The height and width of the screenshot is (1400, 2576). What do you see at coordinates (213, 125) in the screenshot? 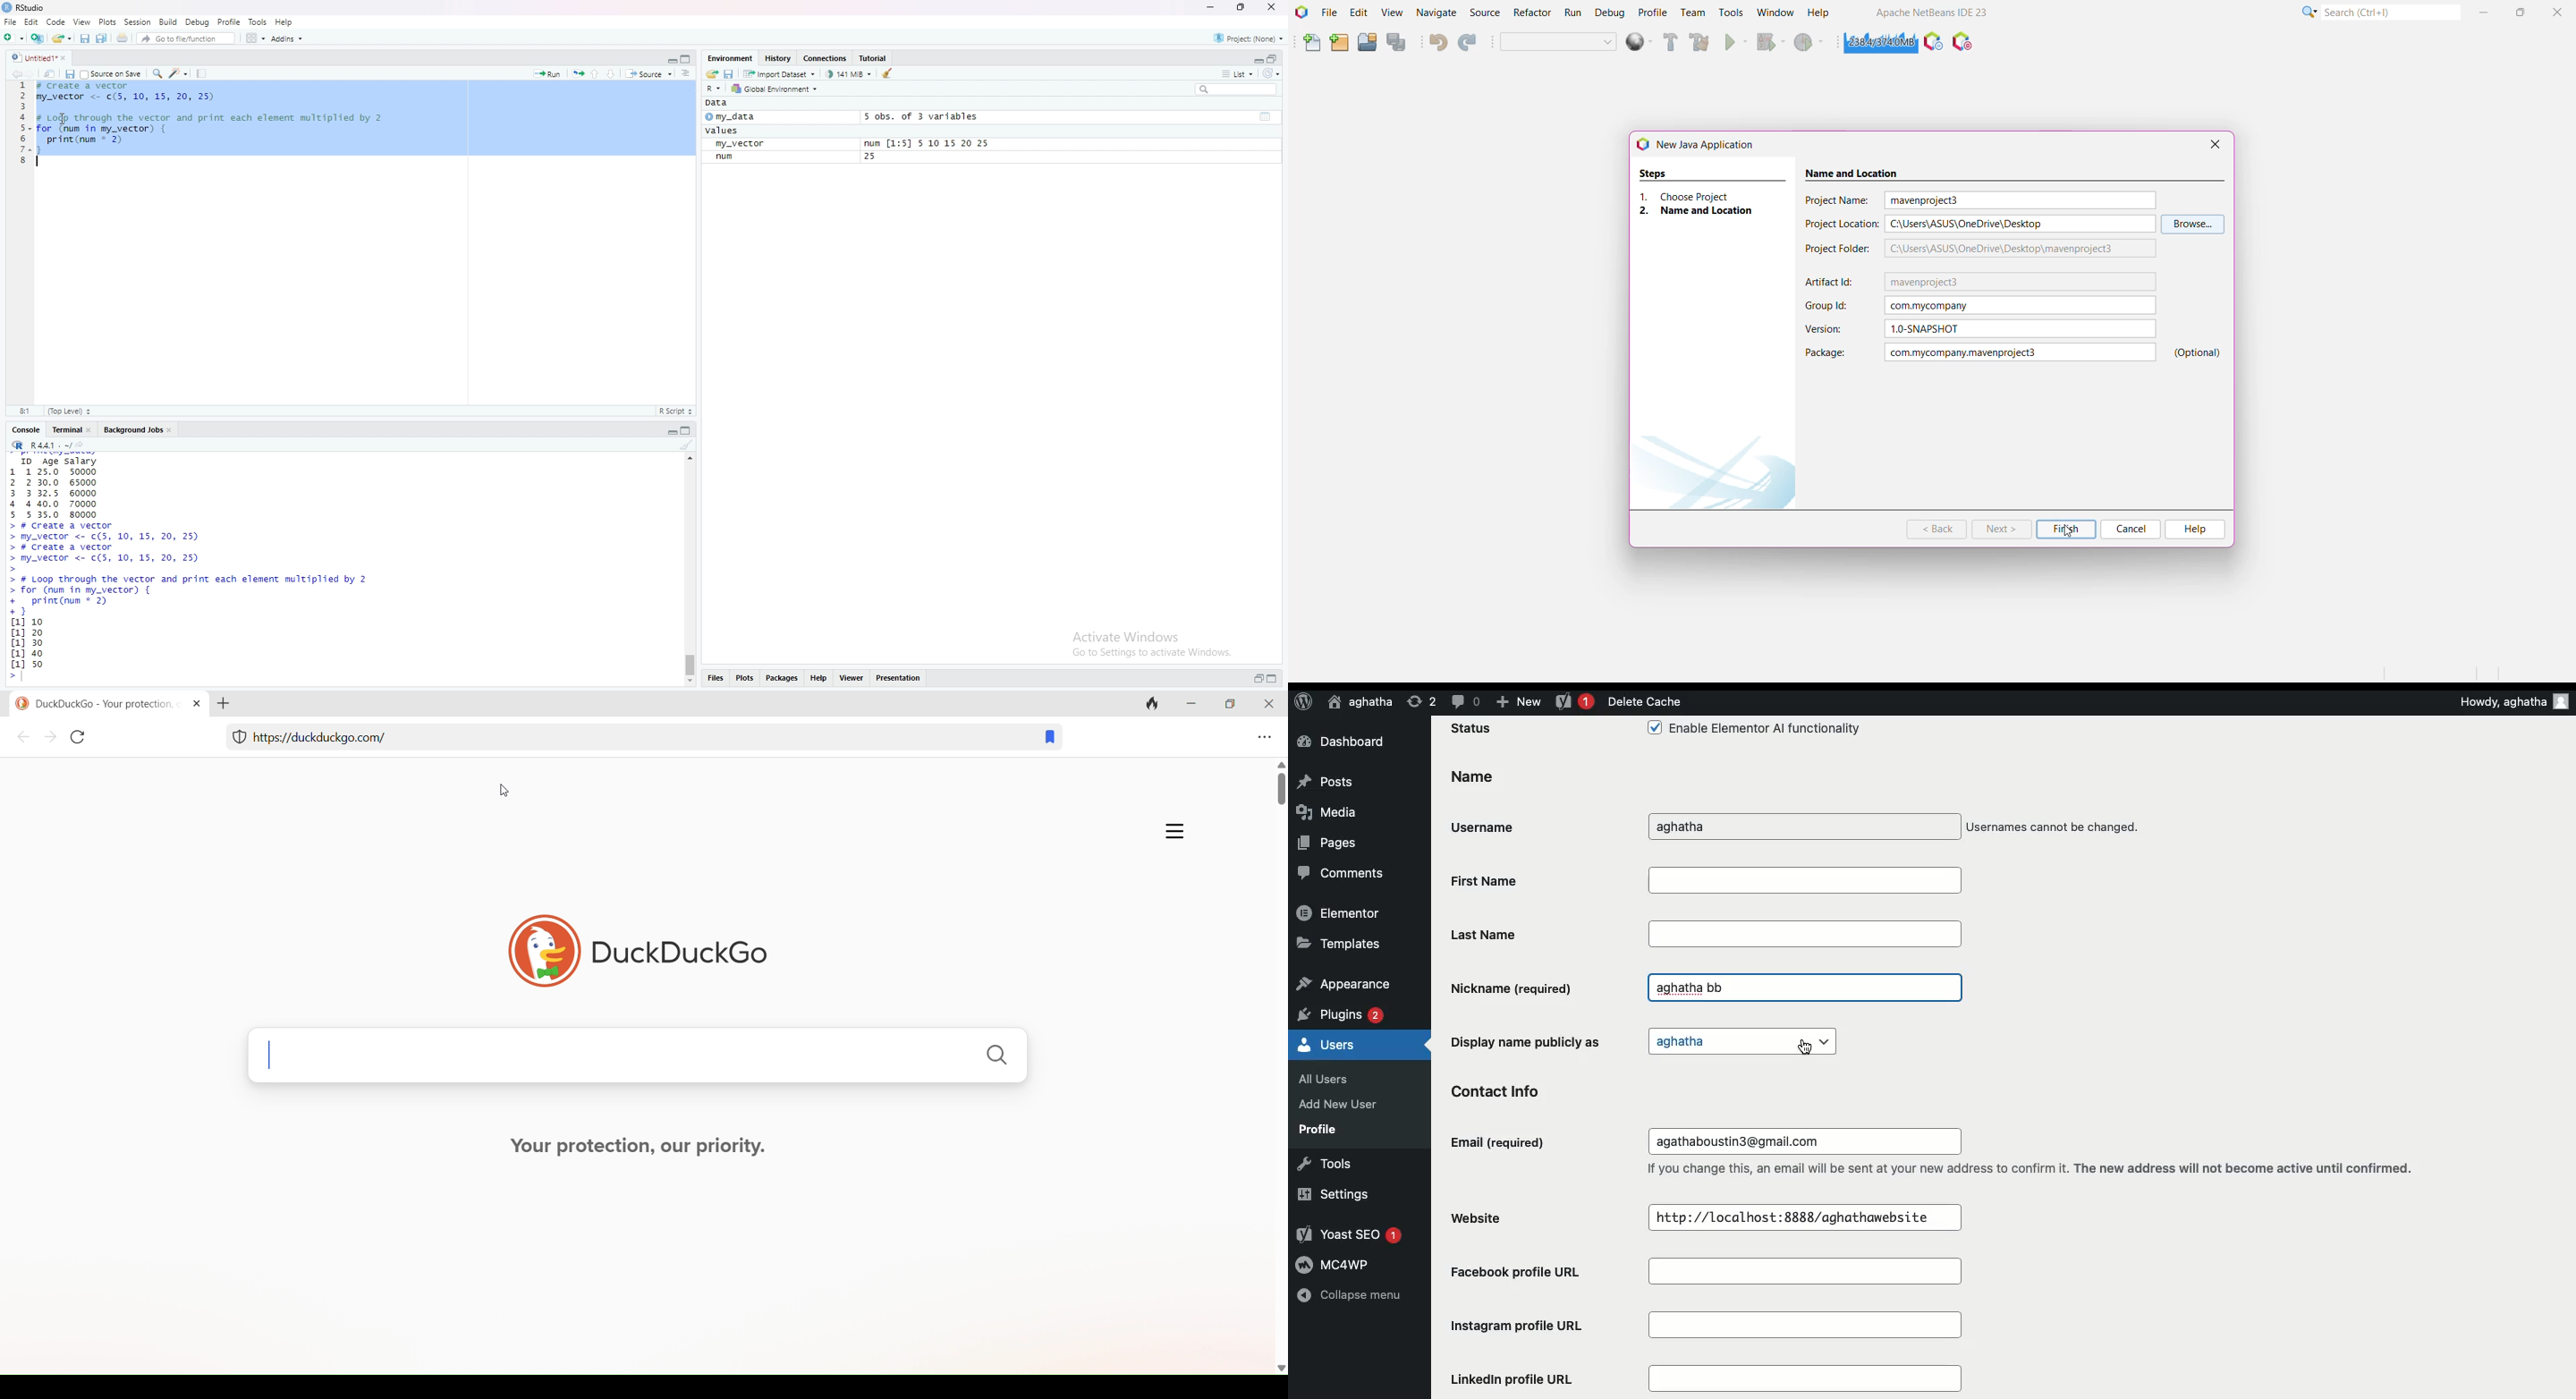
I see `data frame code` at bounding box center [213, 125].